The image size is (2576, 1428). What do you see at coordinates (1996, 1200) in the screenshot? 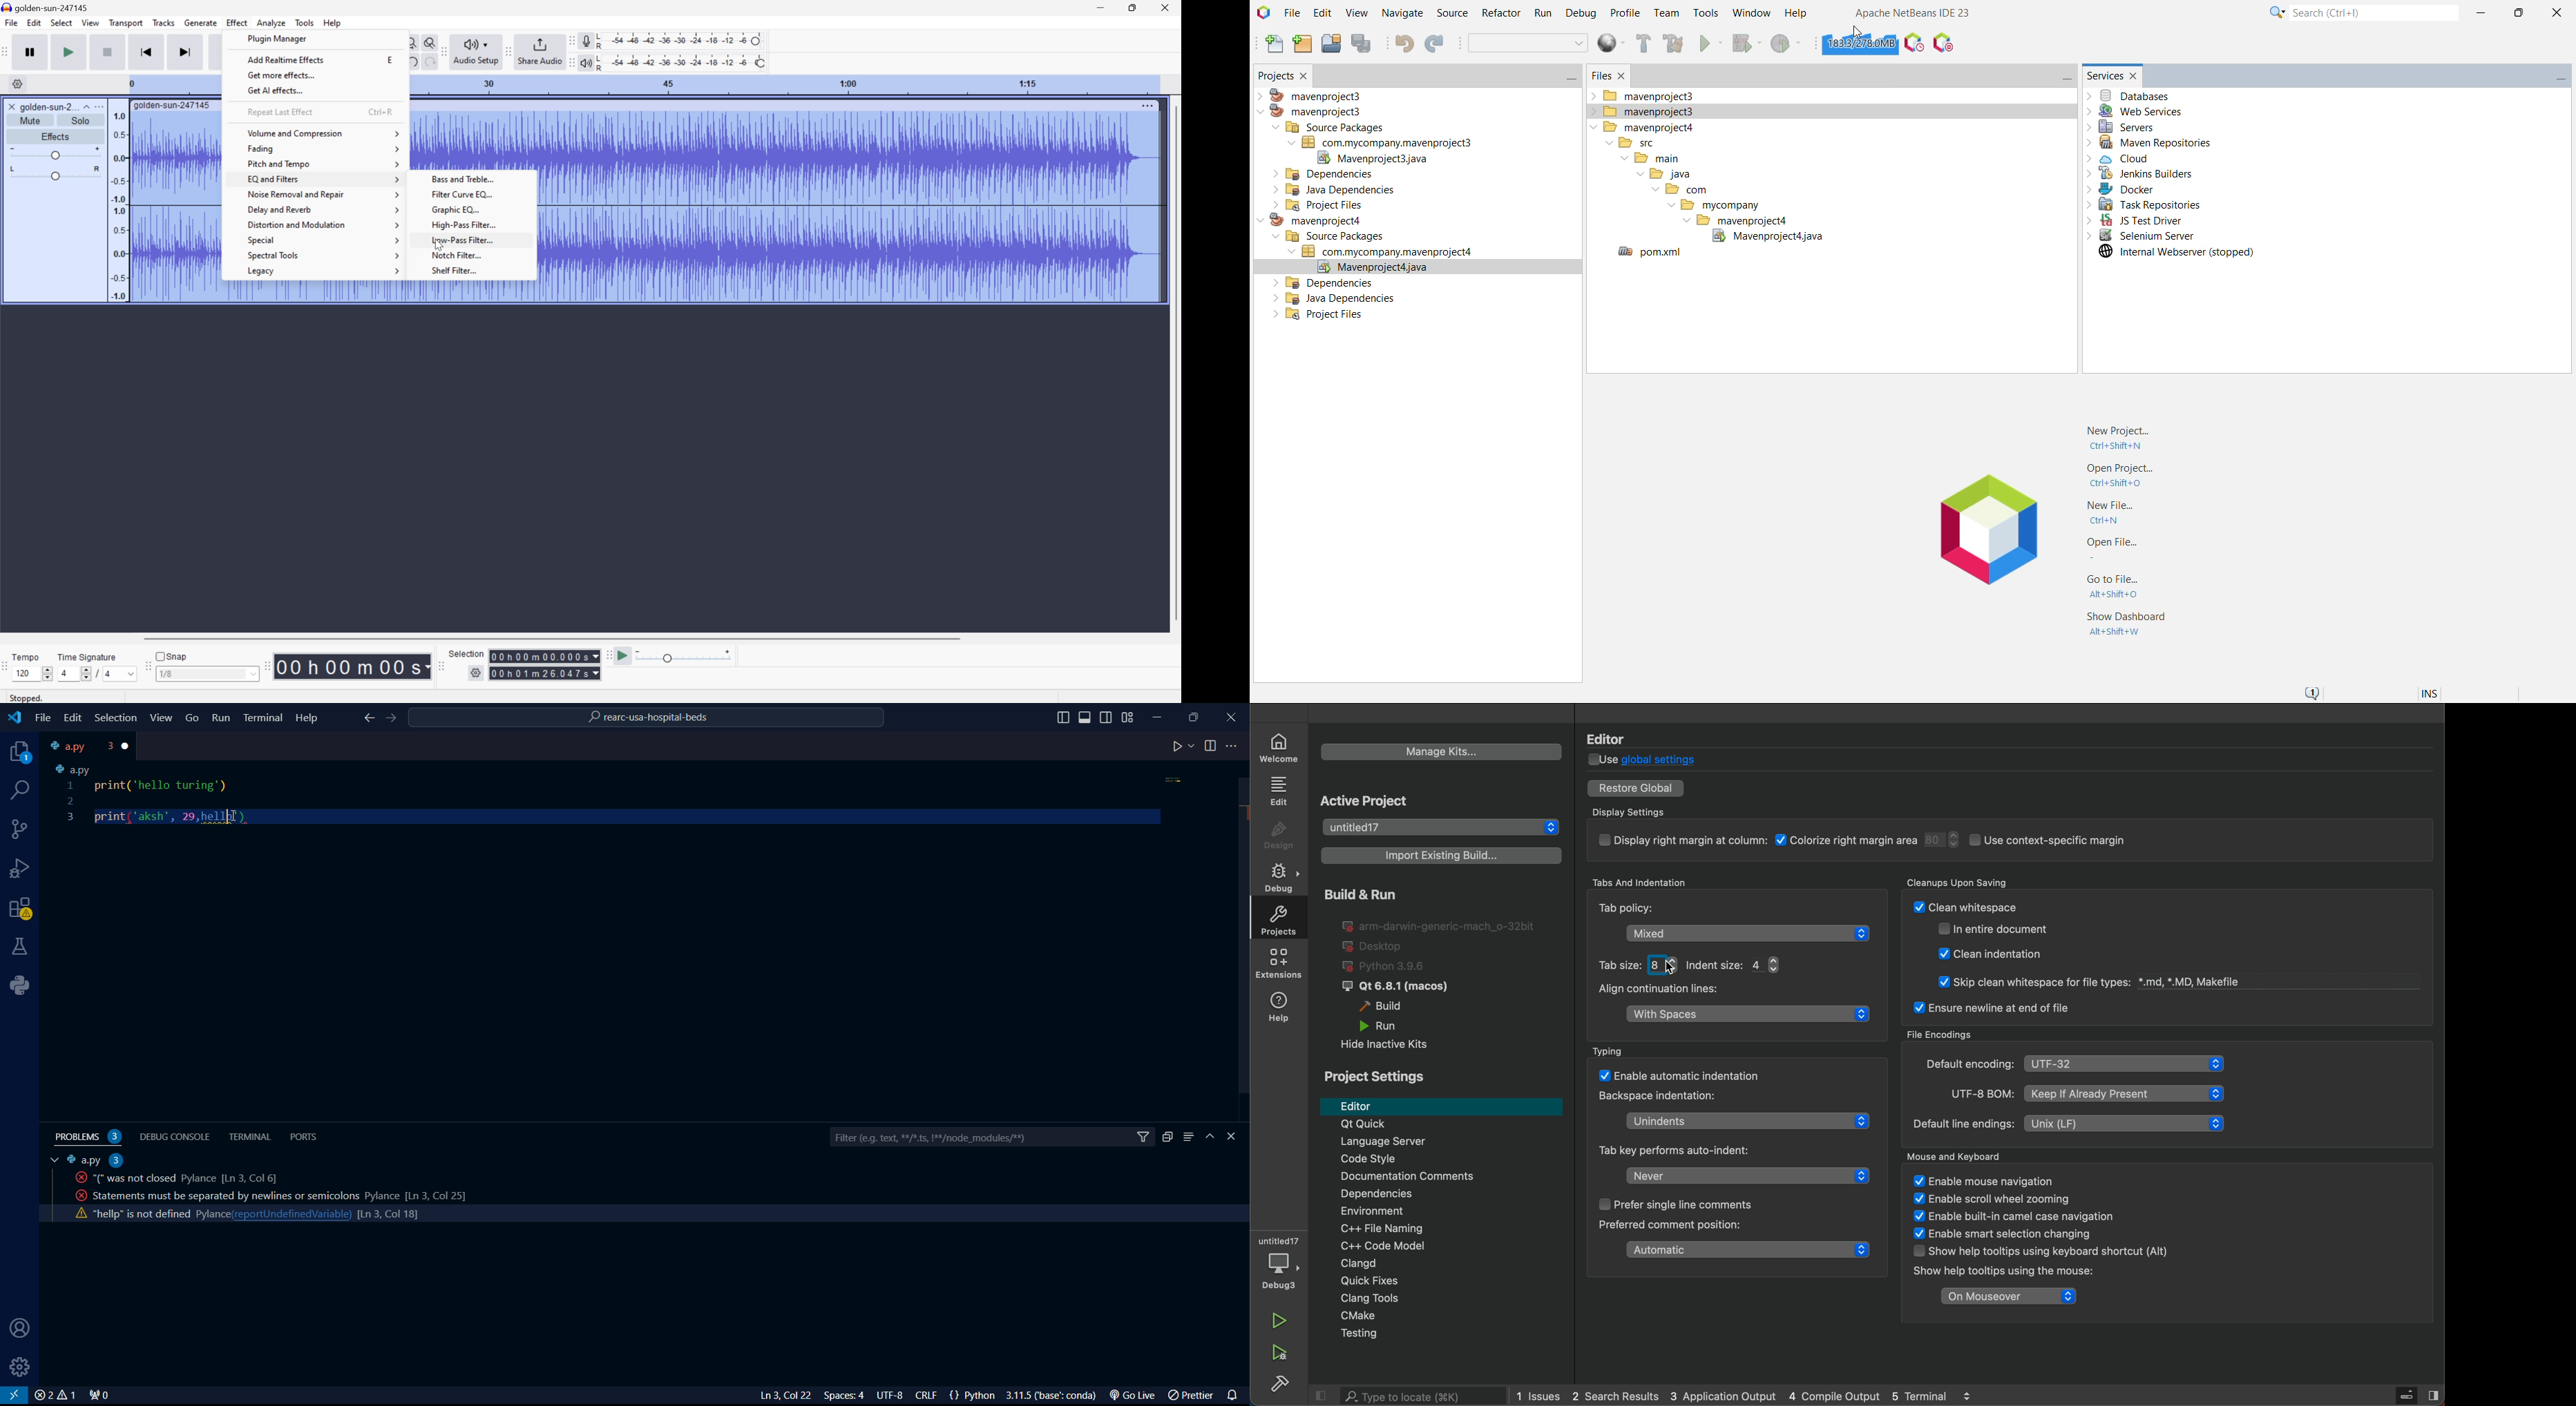
I see `enable scroll wheel` at bounding box center [1996, 1200].